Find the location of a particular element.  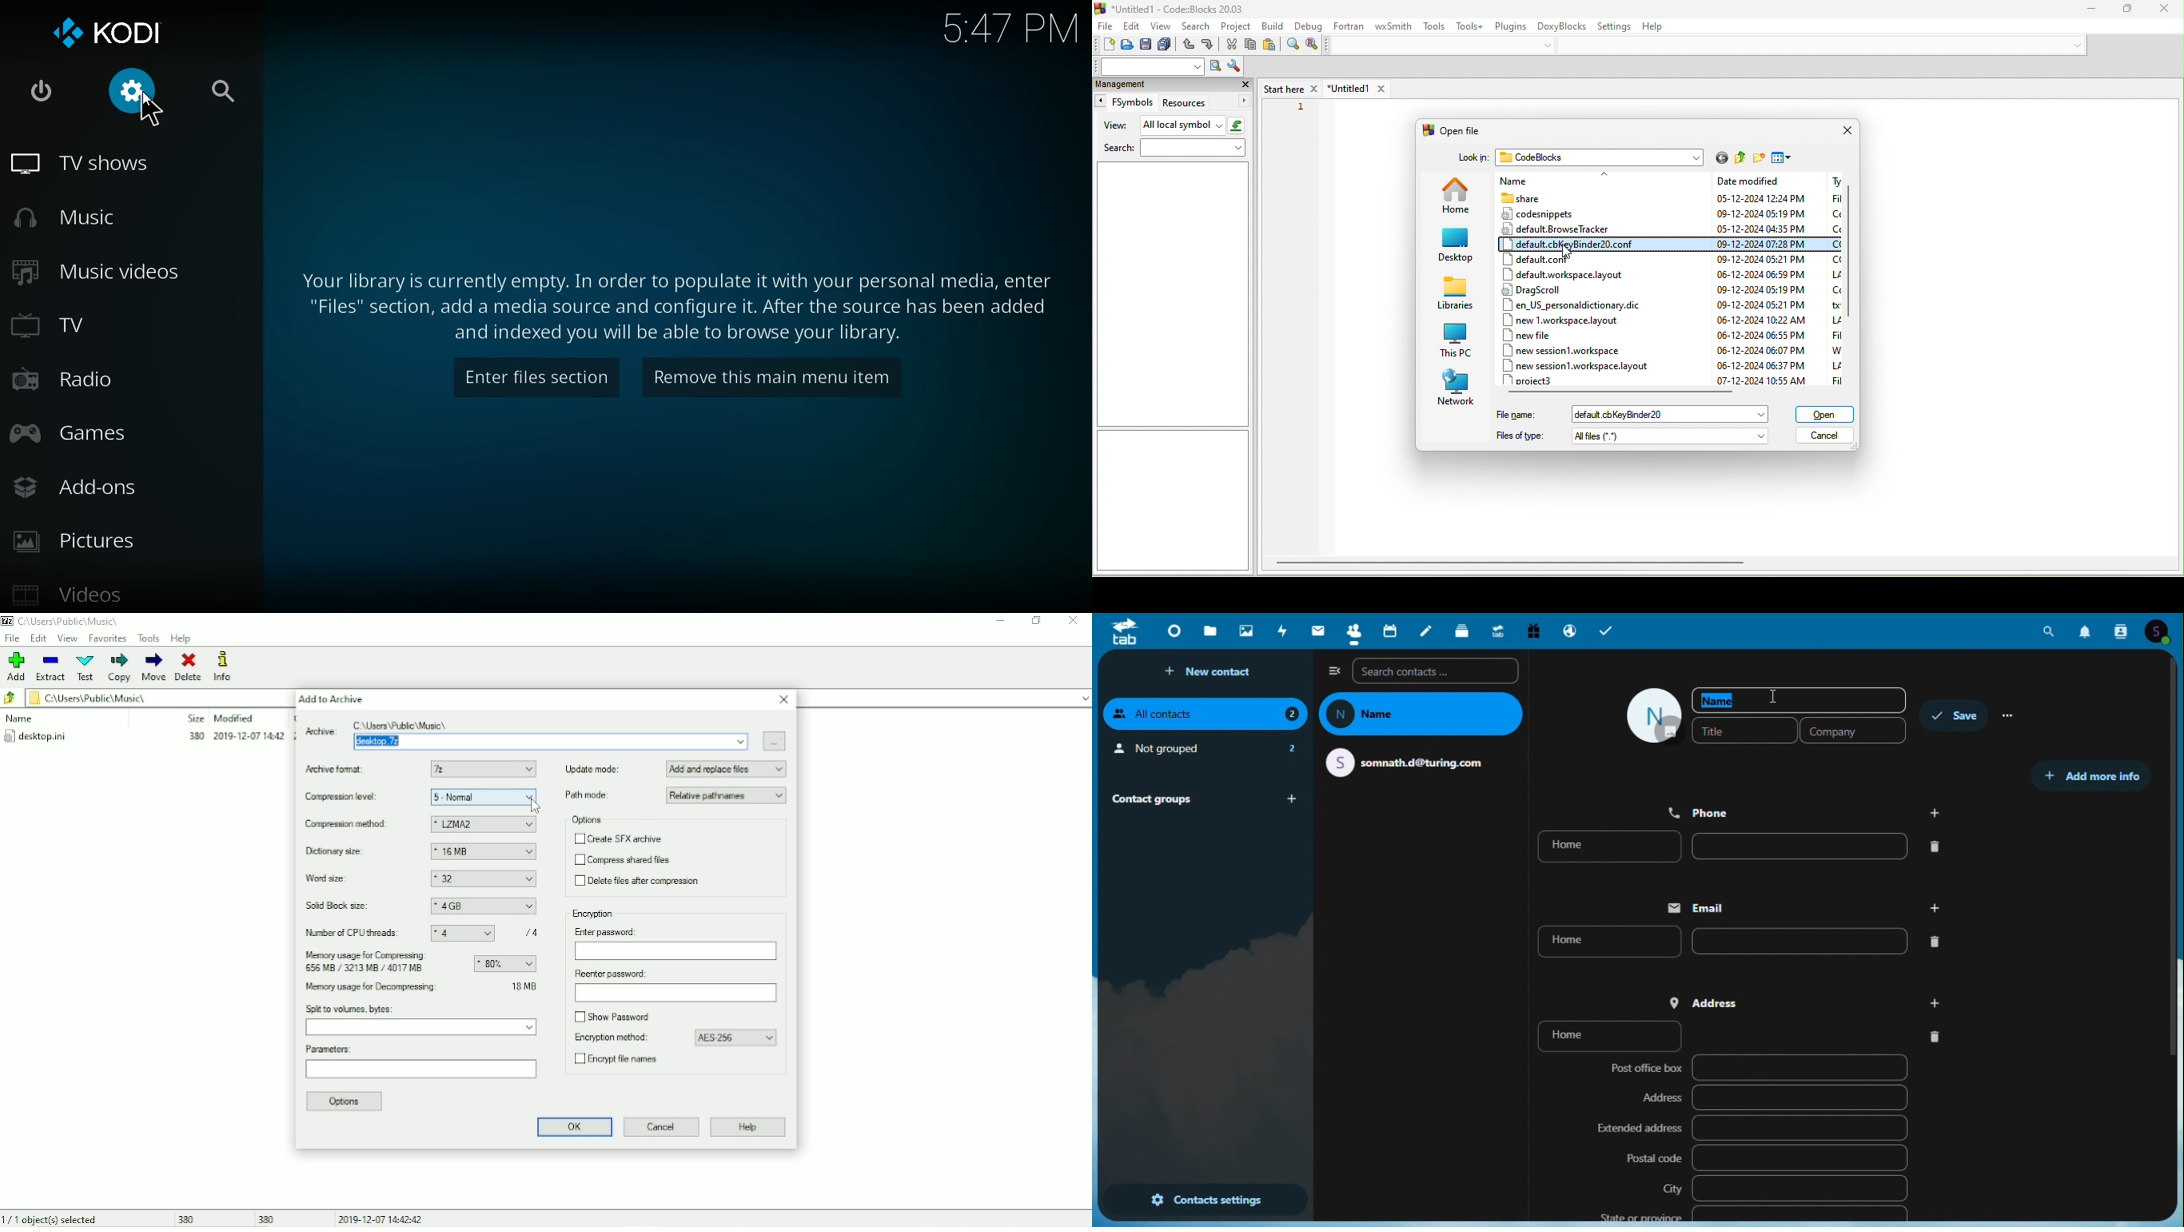

management is located at coordinates (1158, 85).